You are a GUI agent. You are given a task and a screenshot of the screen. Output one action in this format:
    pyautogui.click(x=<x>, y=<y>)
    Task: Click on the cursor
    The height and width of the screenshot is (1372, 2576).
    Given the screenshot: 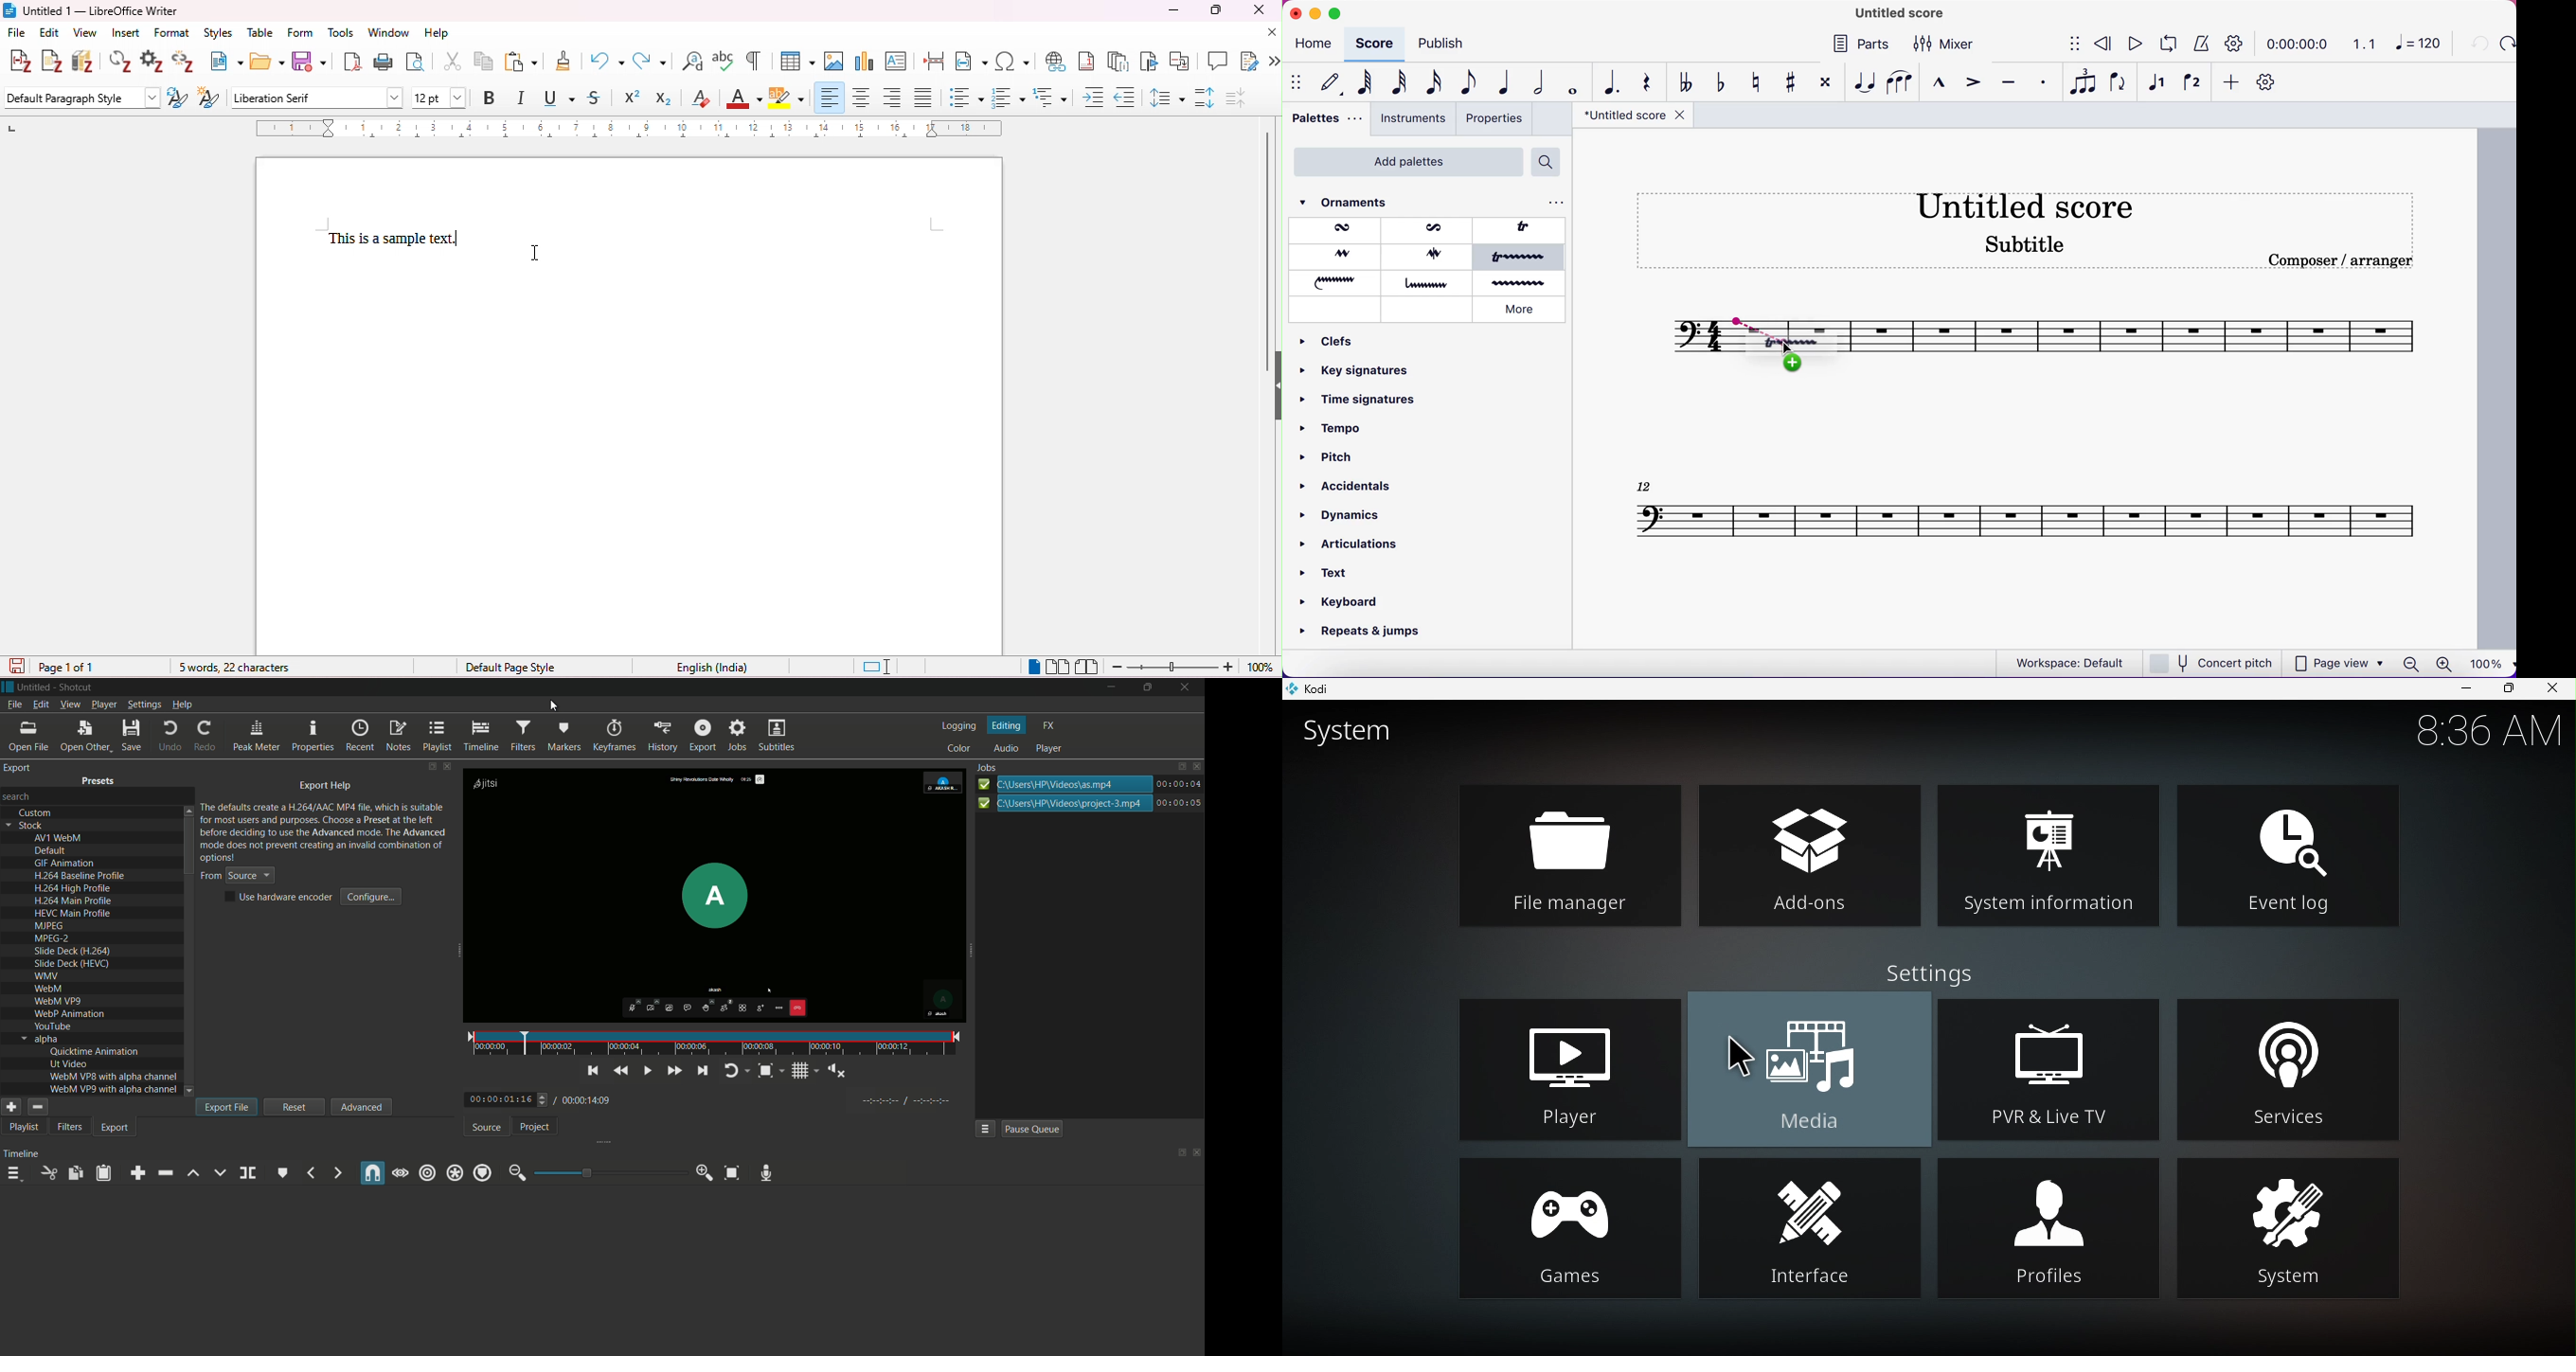 What is the action you would take?
    pyautogui.click(x=1789, y=350)
    